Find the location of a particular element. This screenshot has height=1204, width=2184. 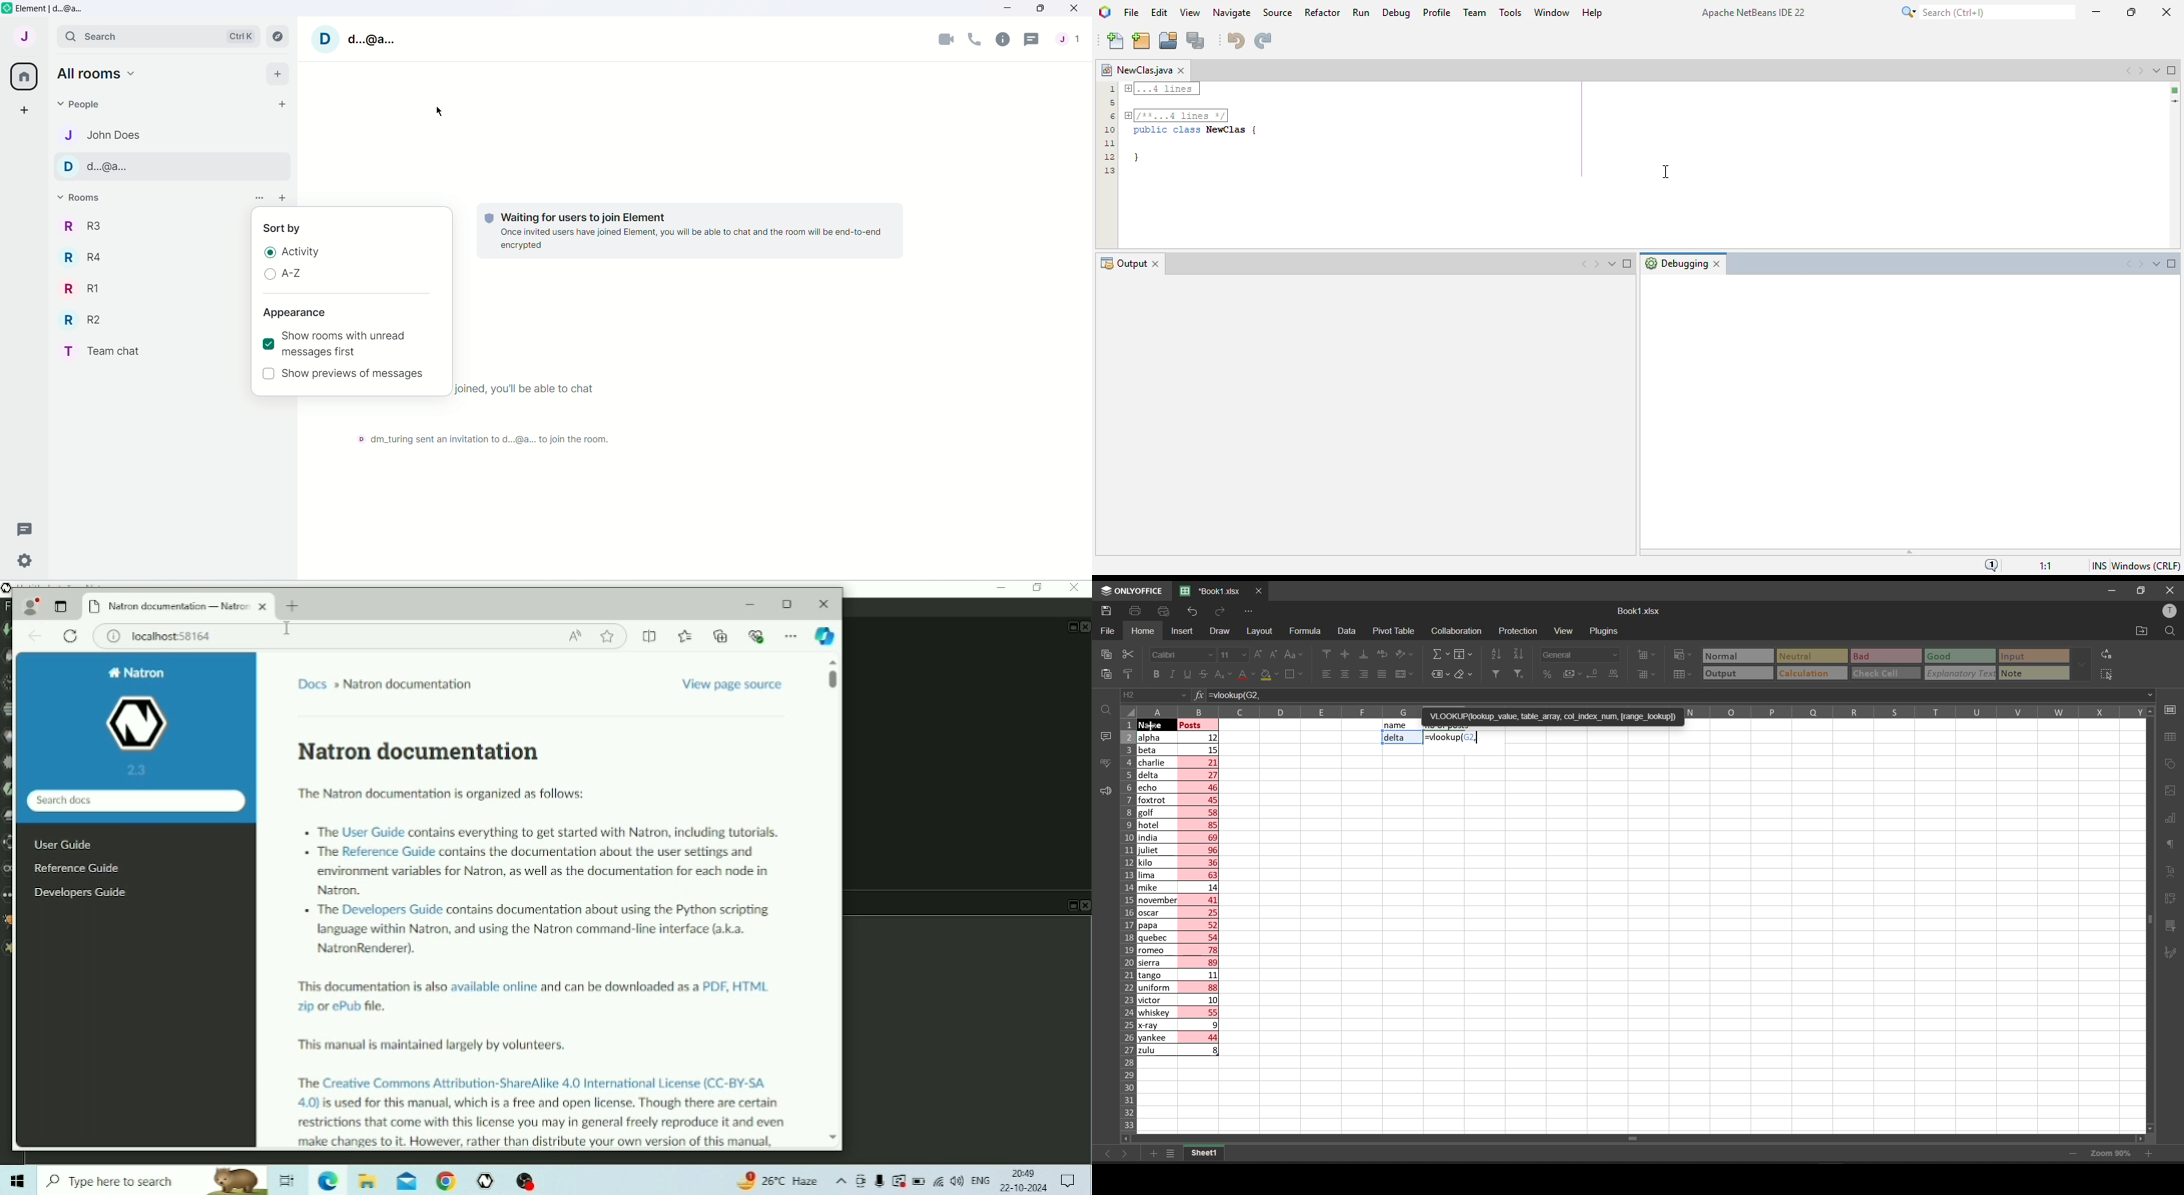

once invited users have joined element,you will be able to chat and the room will be end to end encrypted is located at coordinates (691, 239).